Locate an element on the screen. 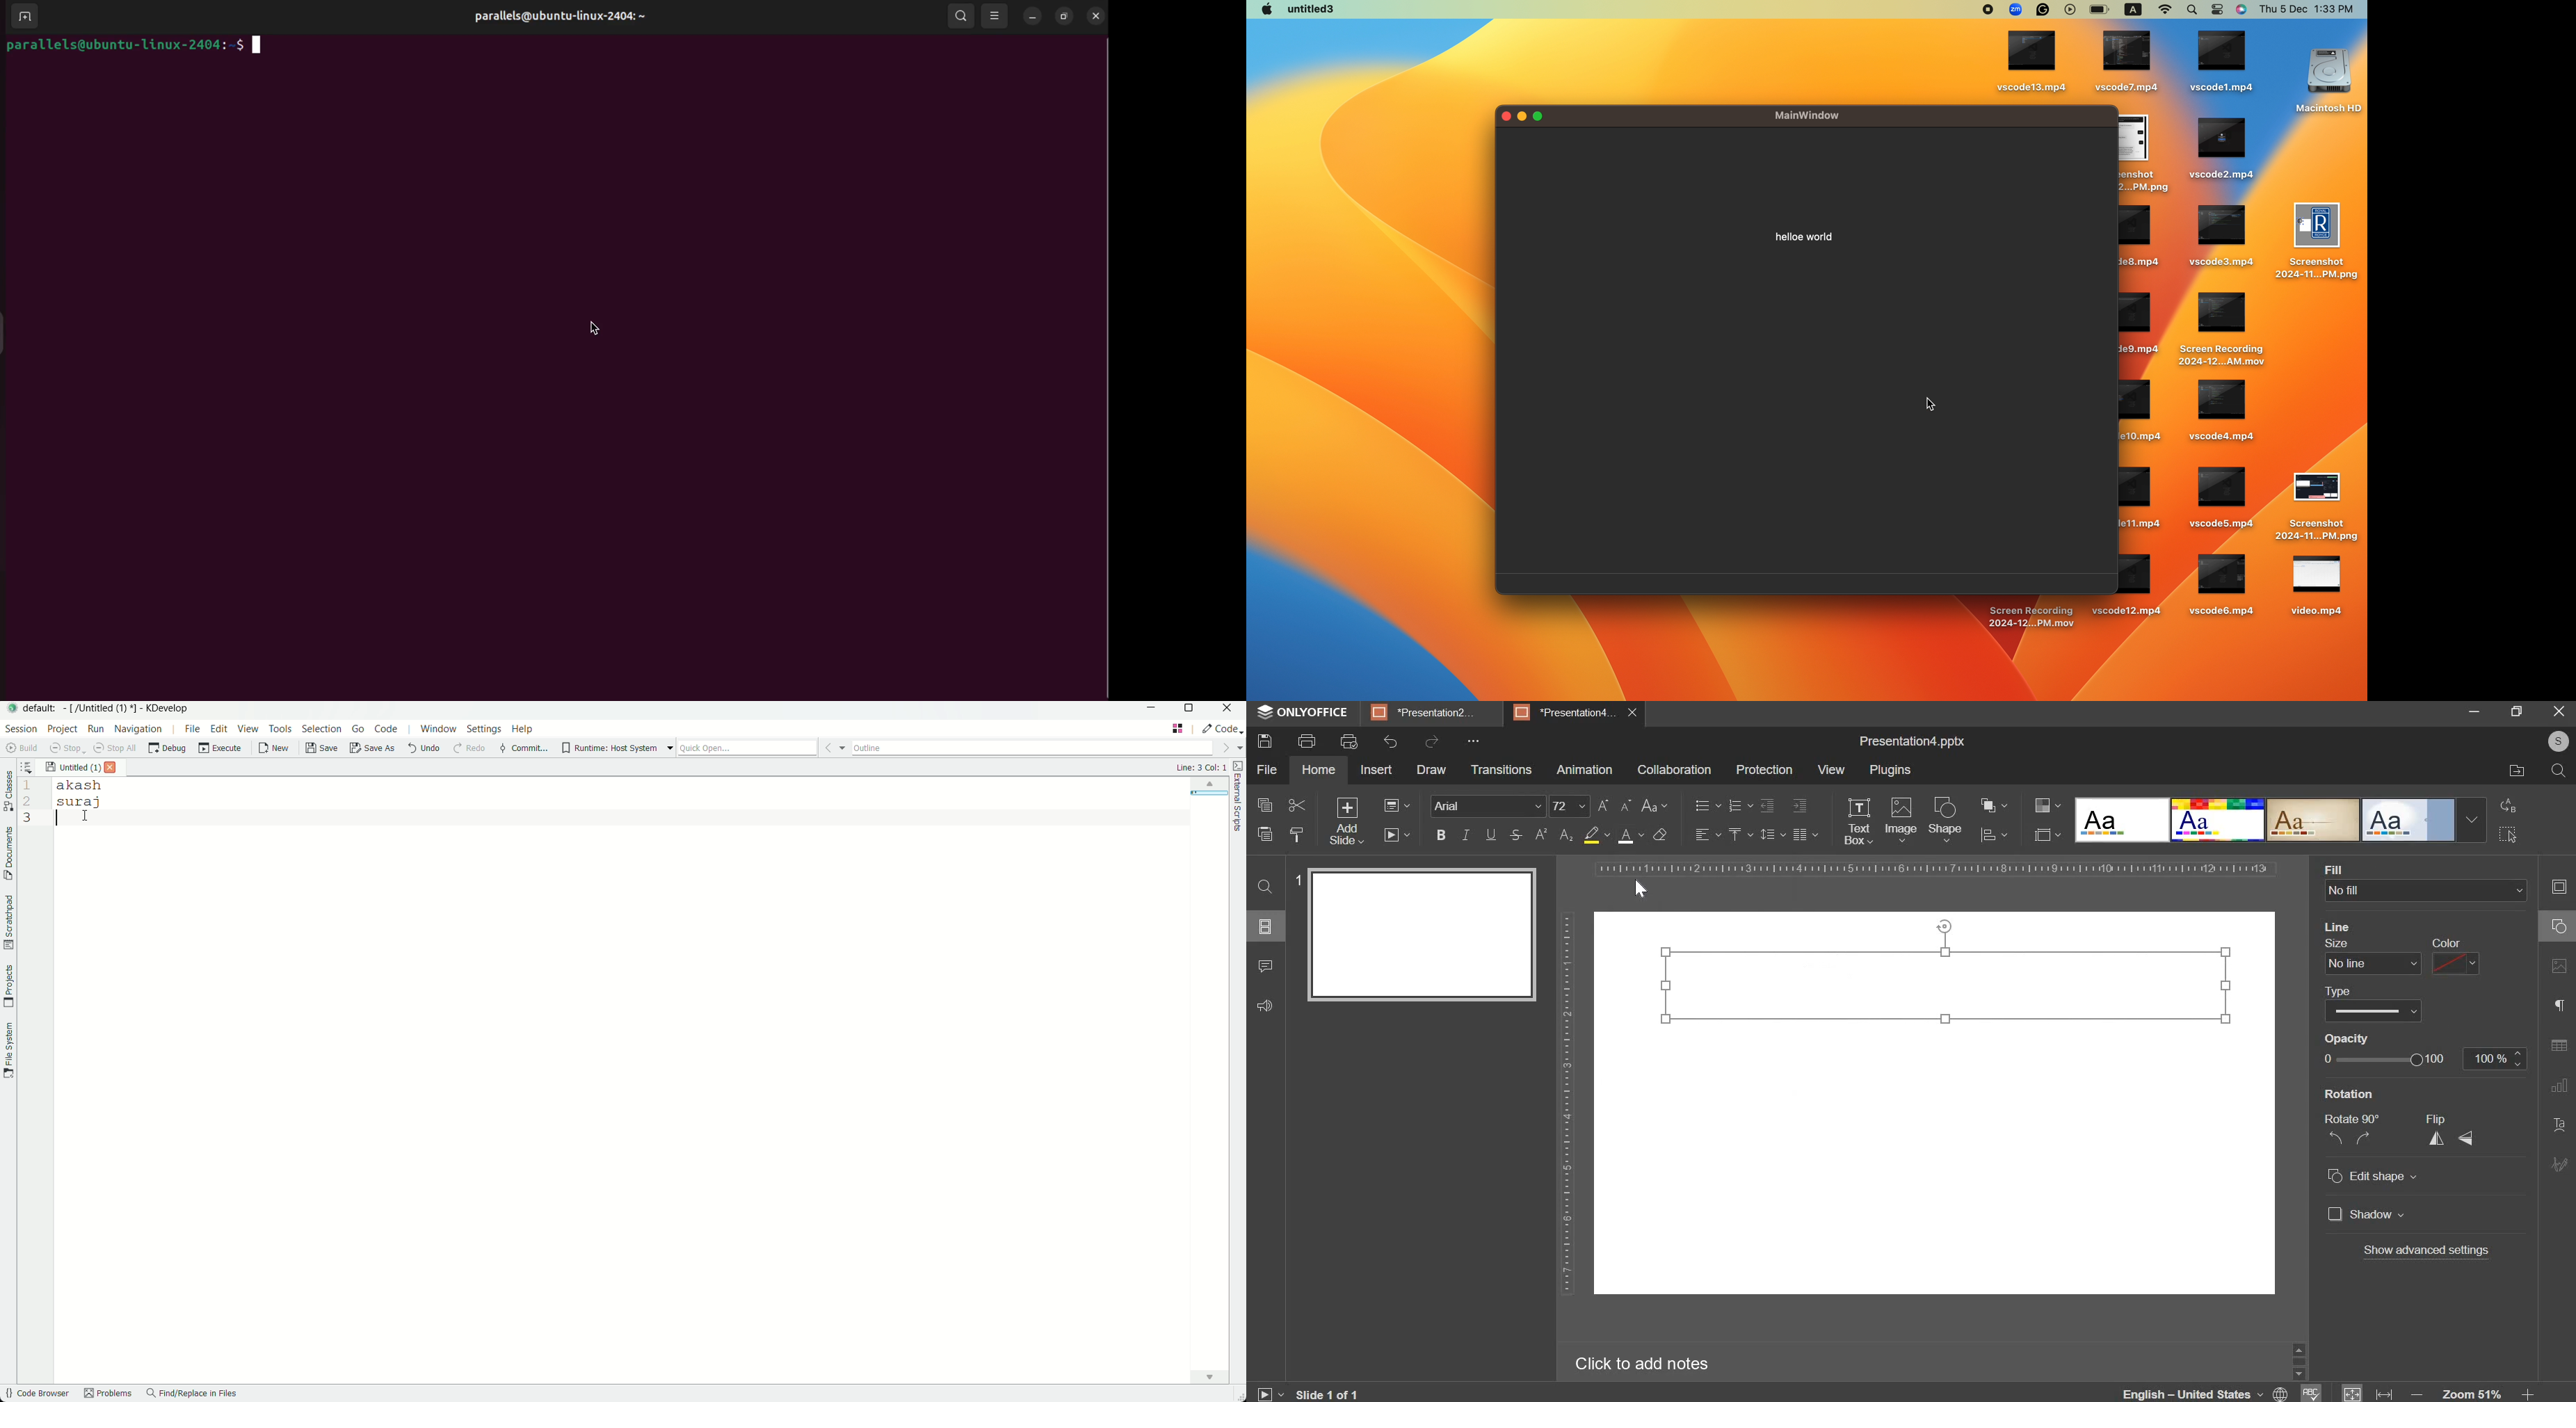 This screenshot has width=2576, height=1428. rotation is located at coordinates (2394, 1095).